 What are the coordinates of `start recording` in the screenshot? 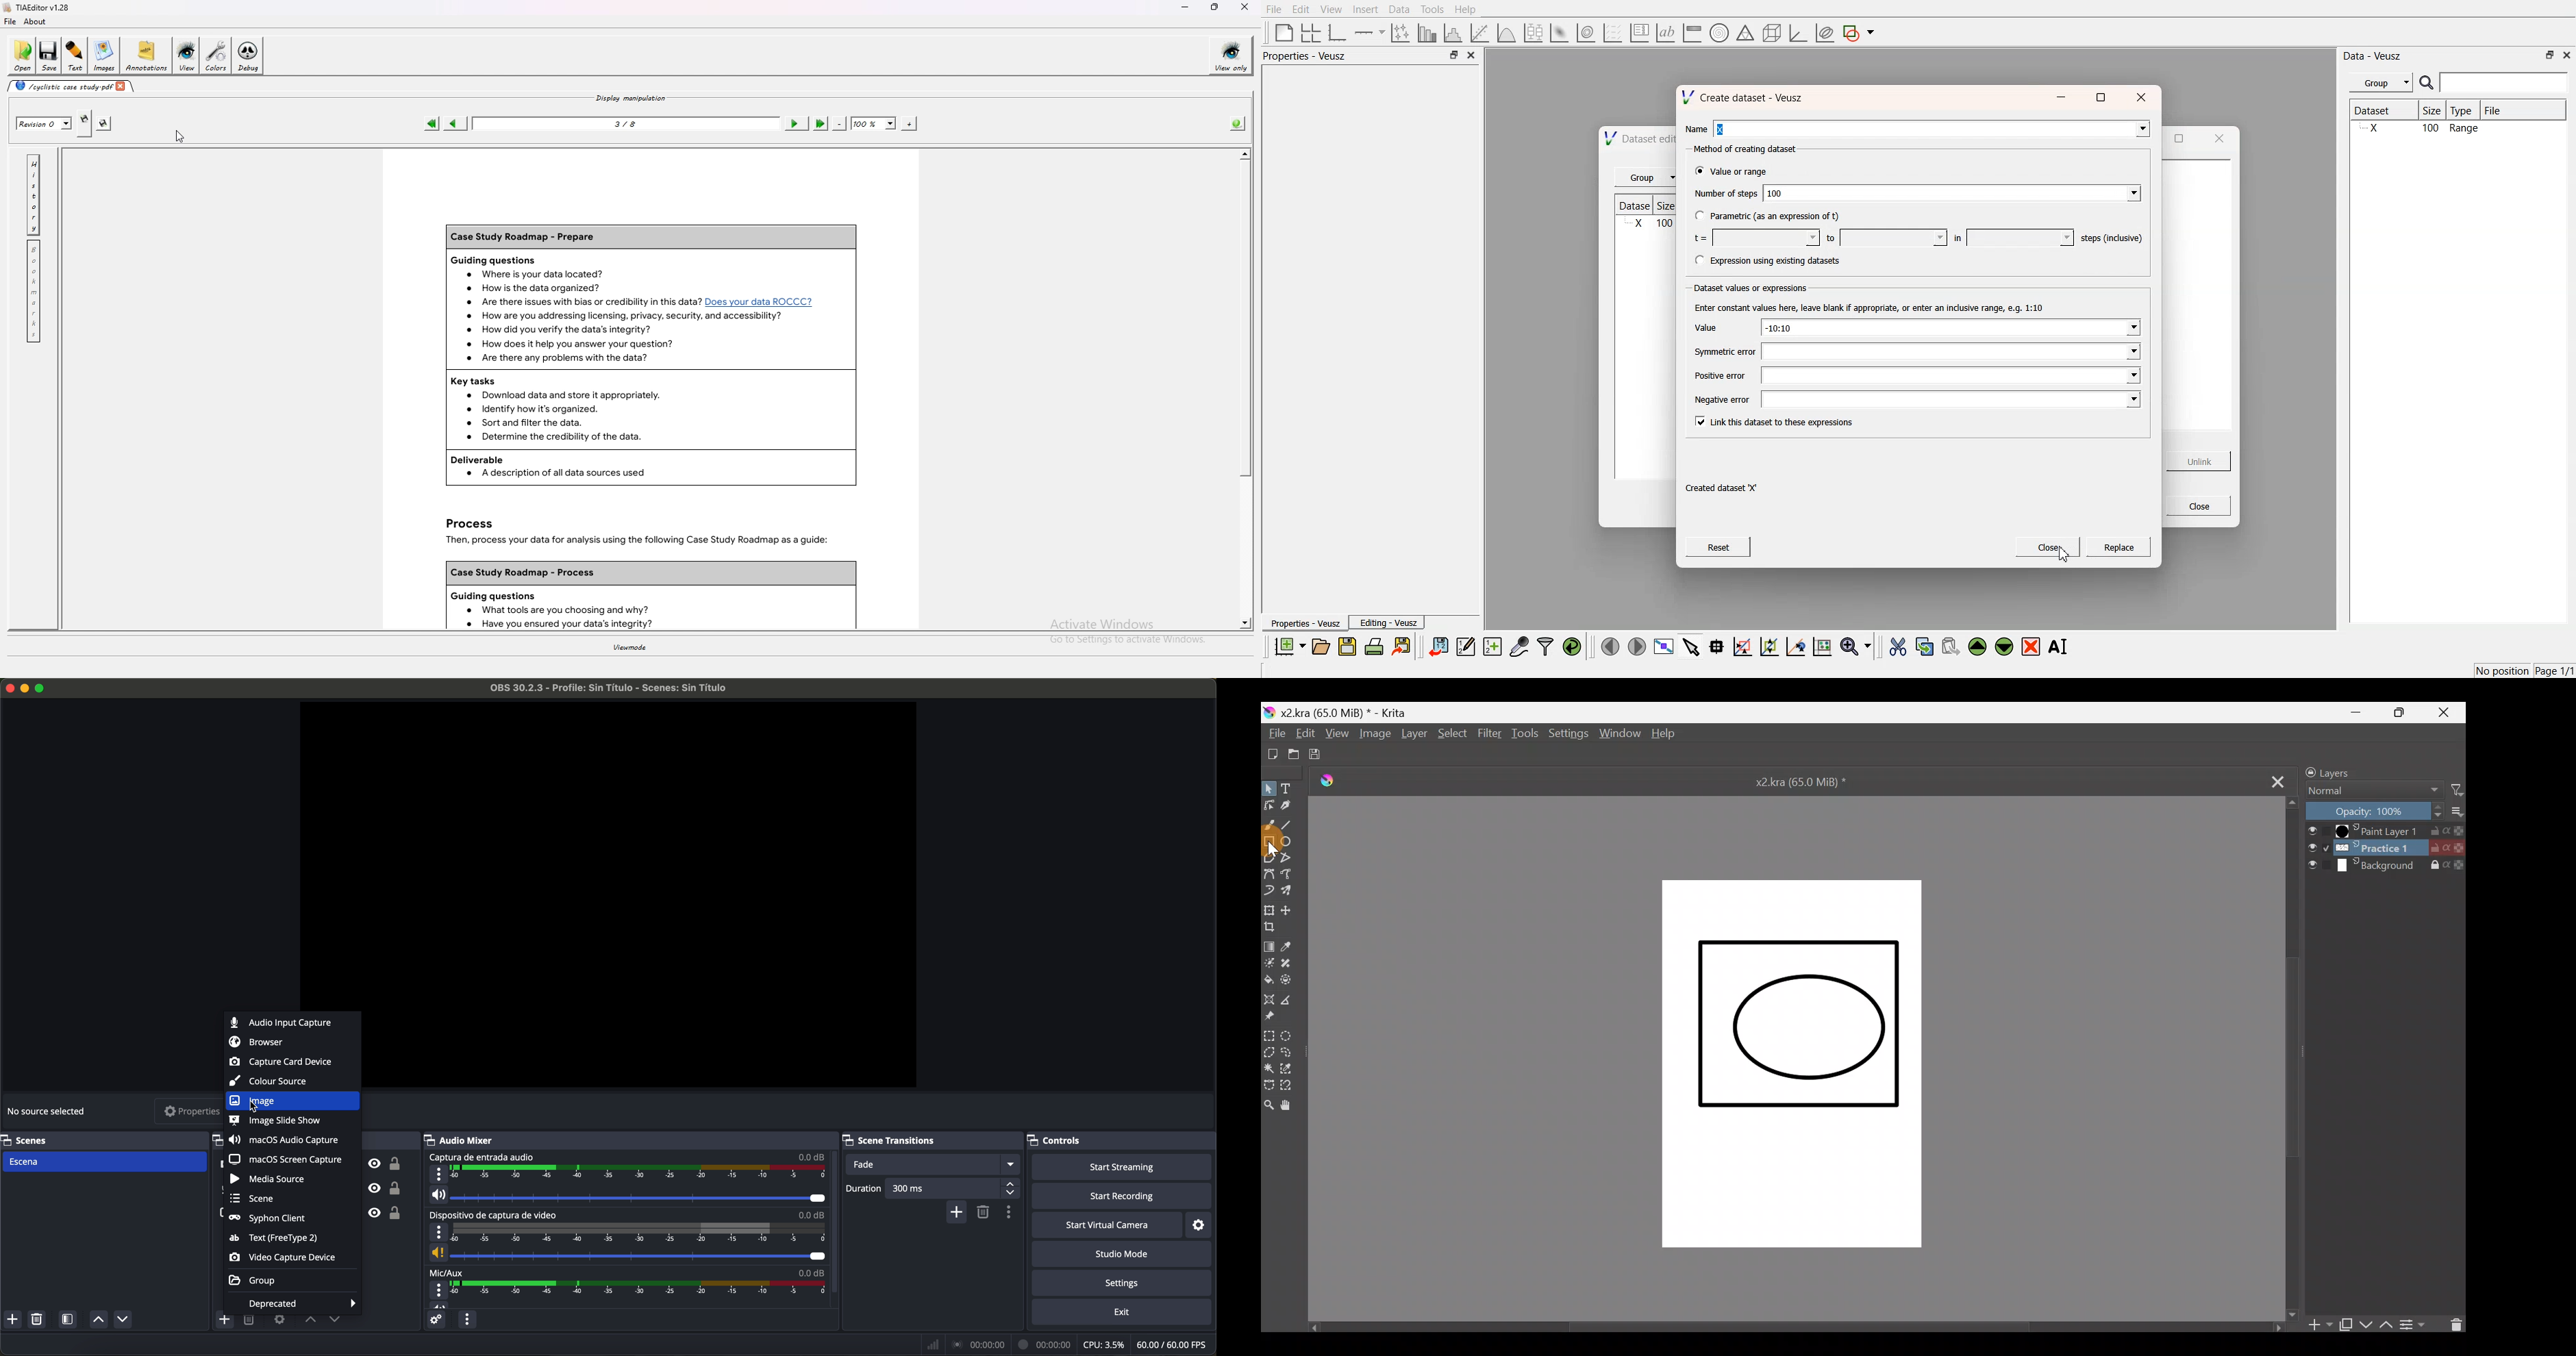 It's located at (1124, 1197).